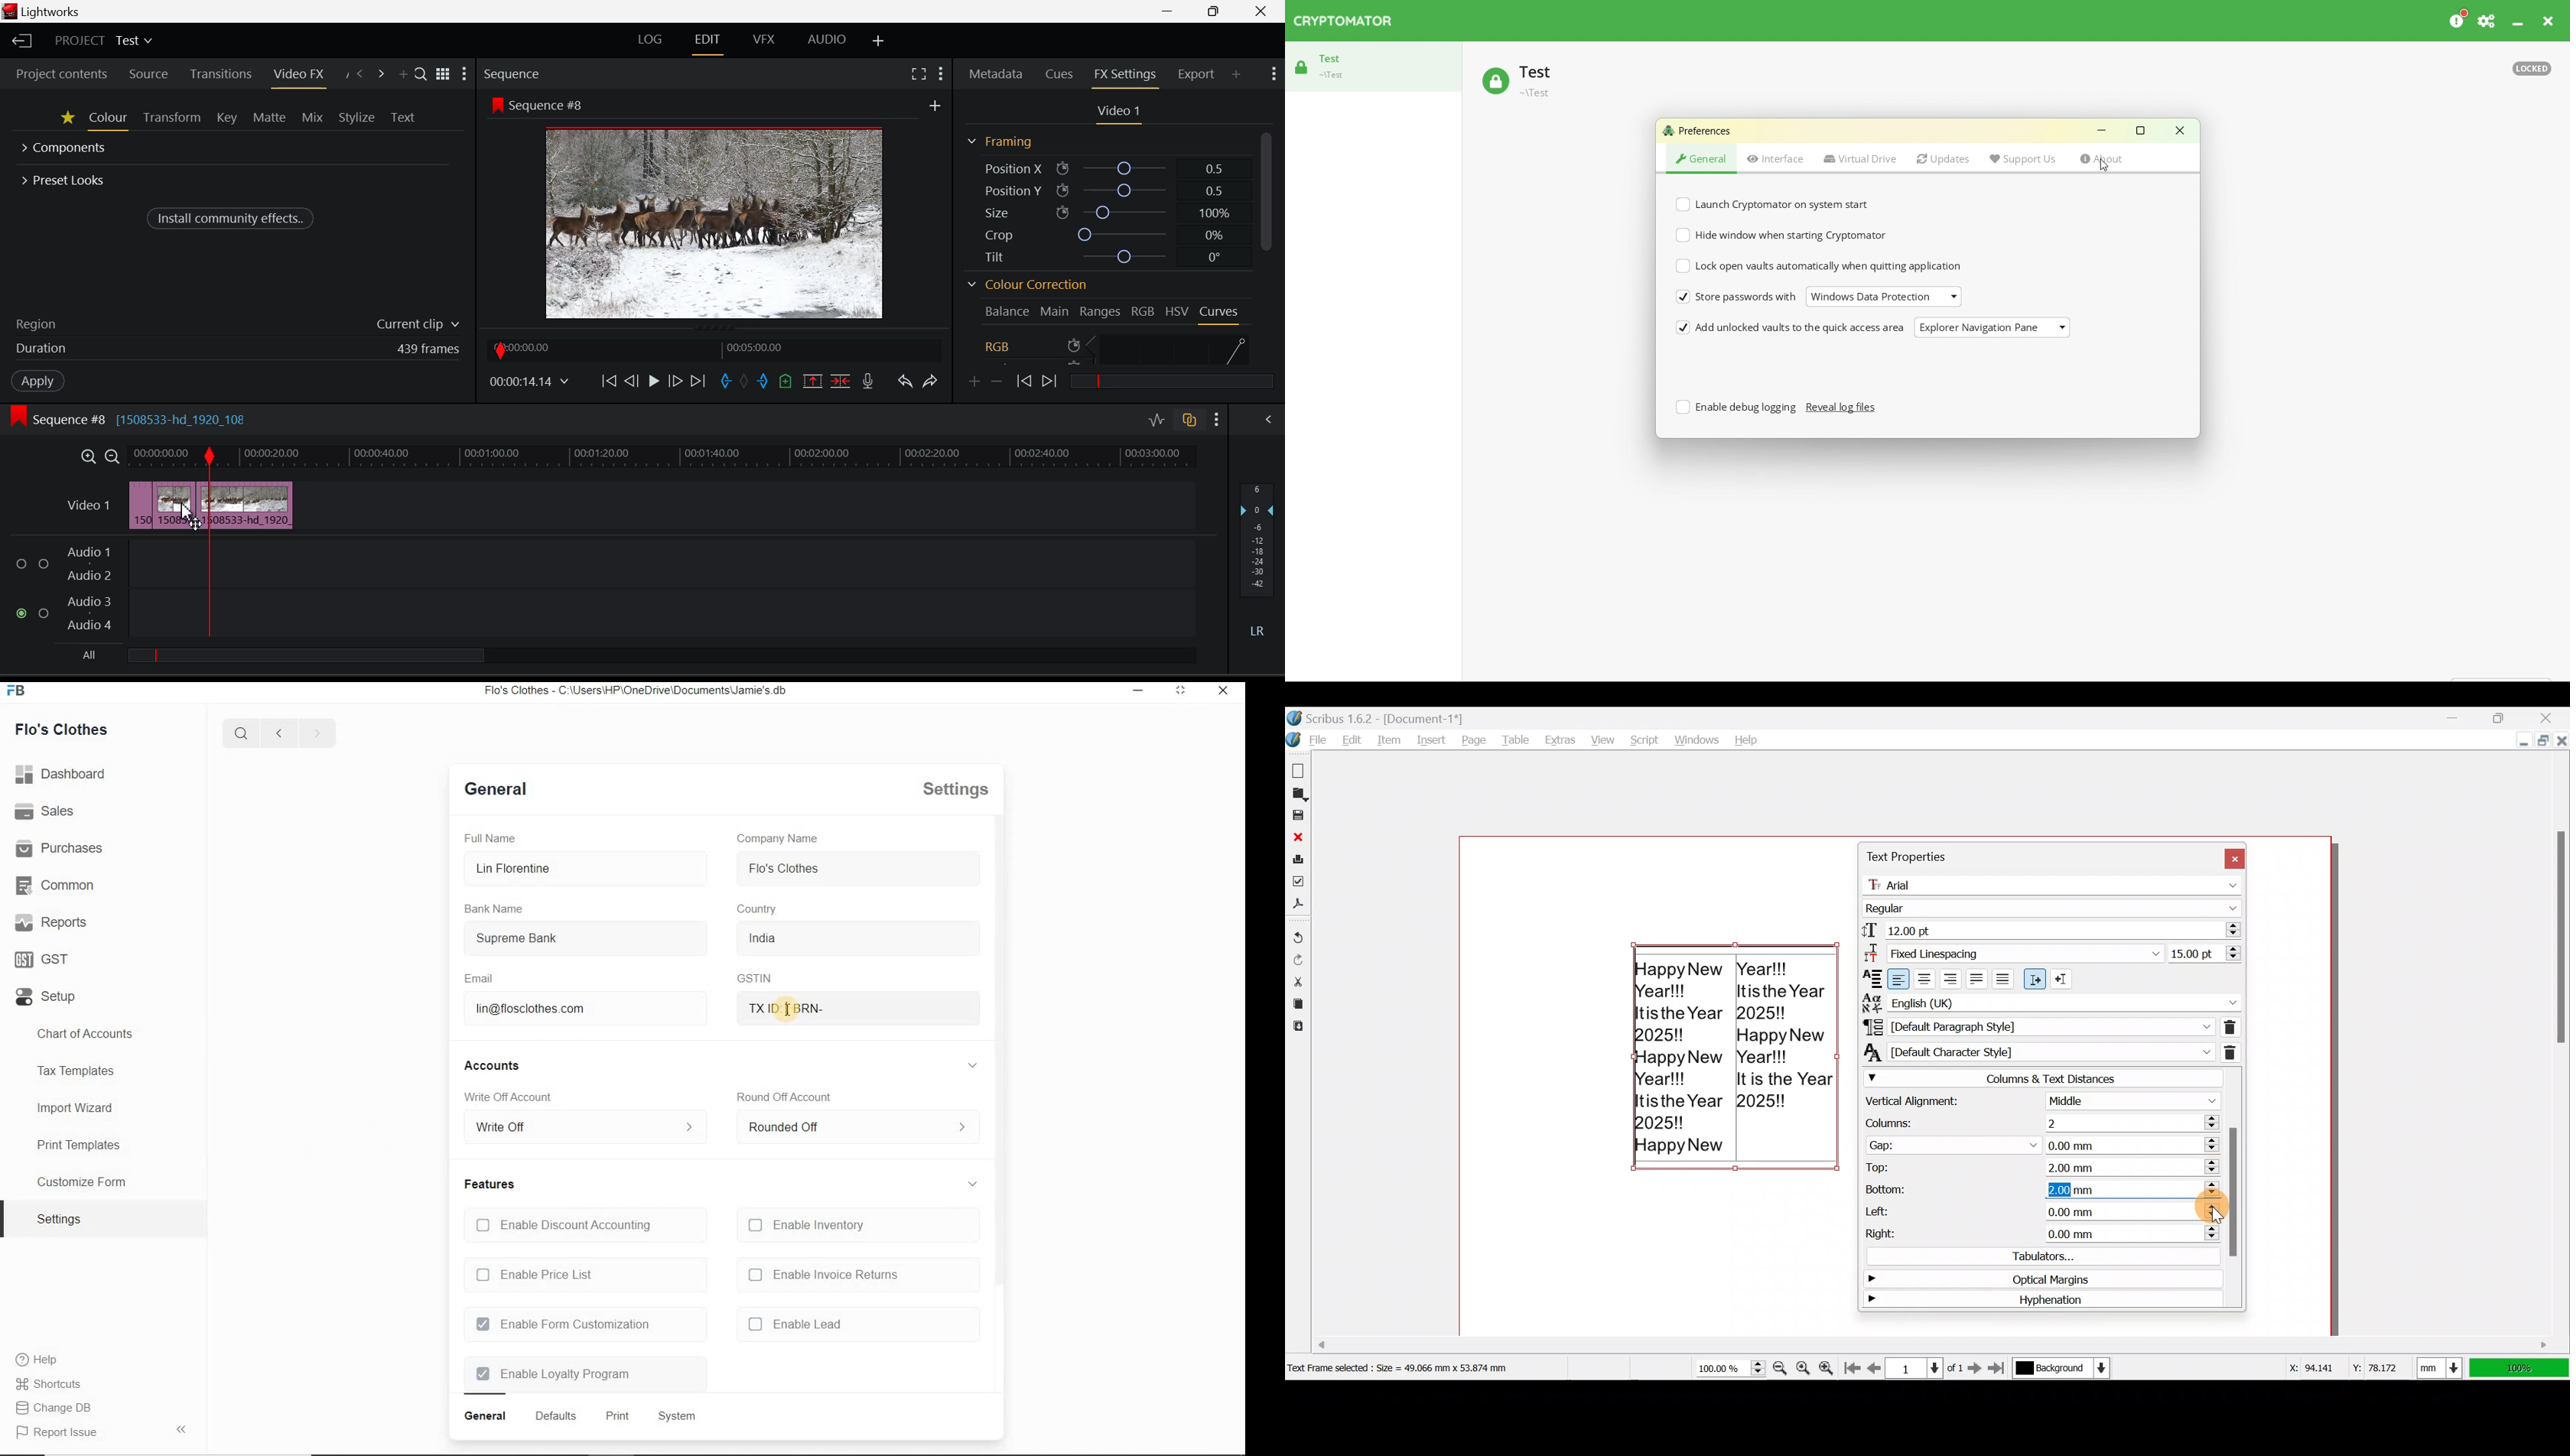  Describe the element at coordinates (360, 73) in the screenshot. I see `Previous Panel` at that location.